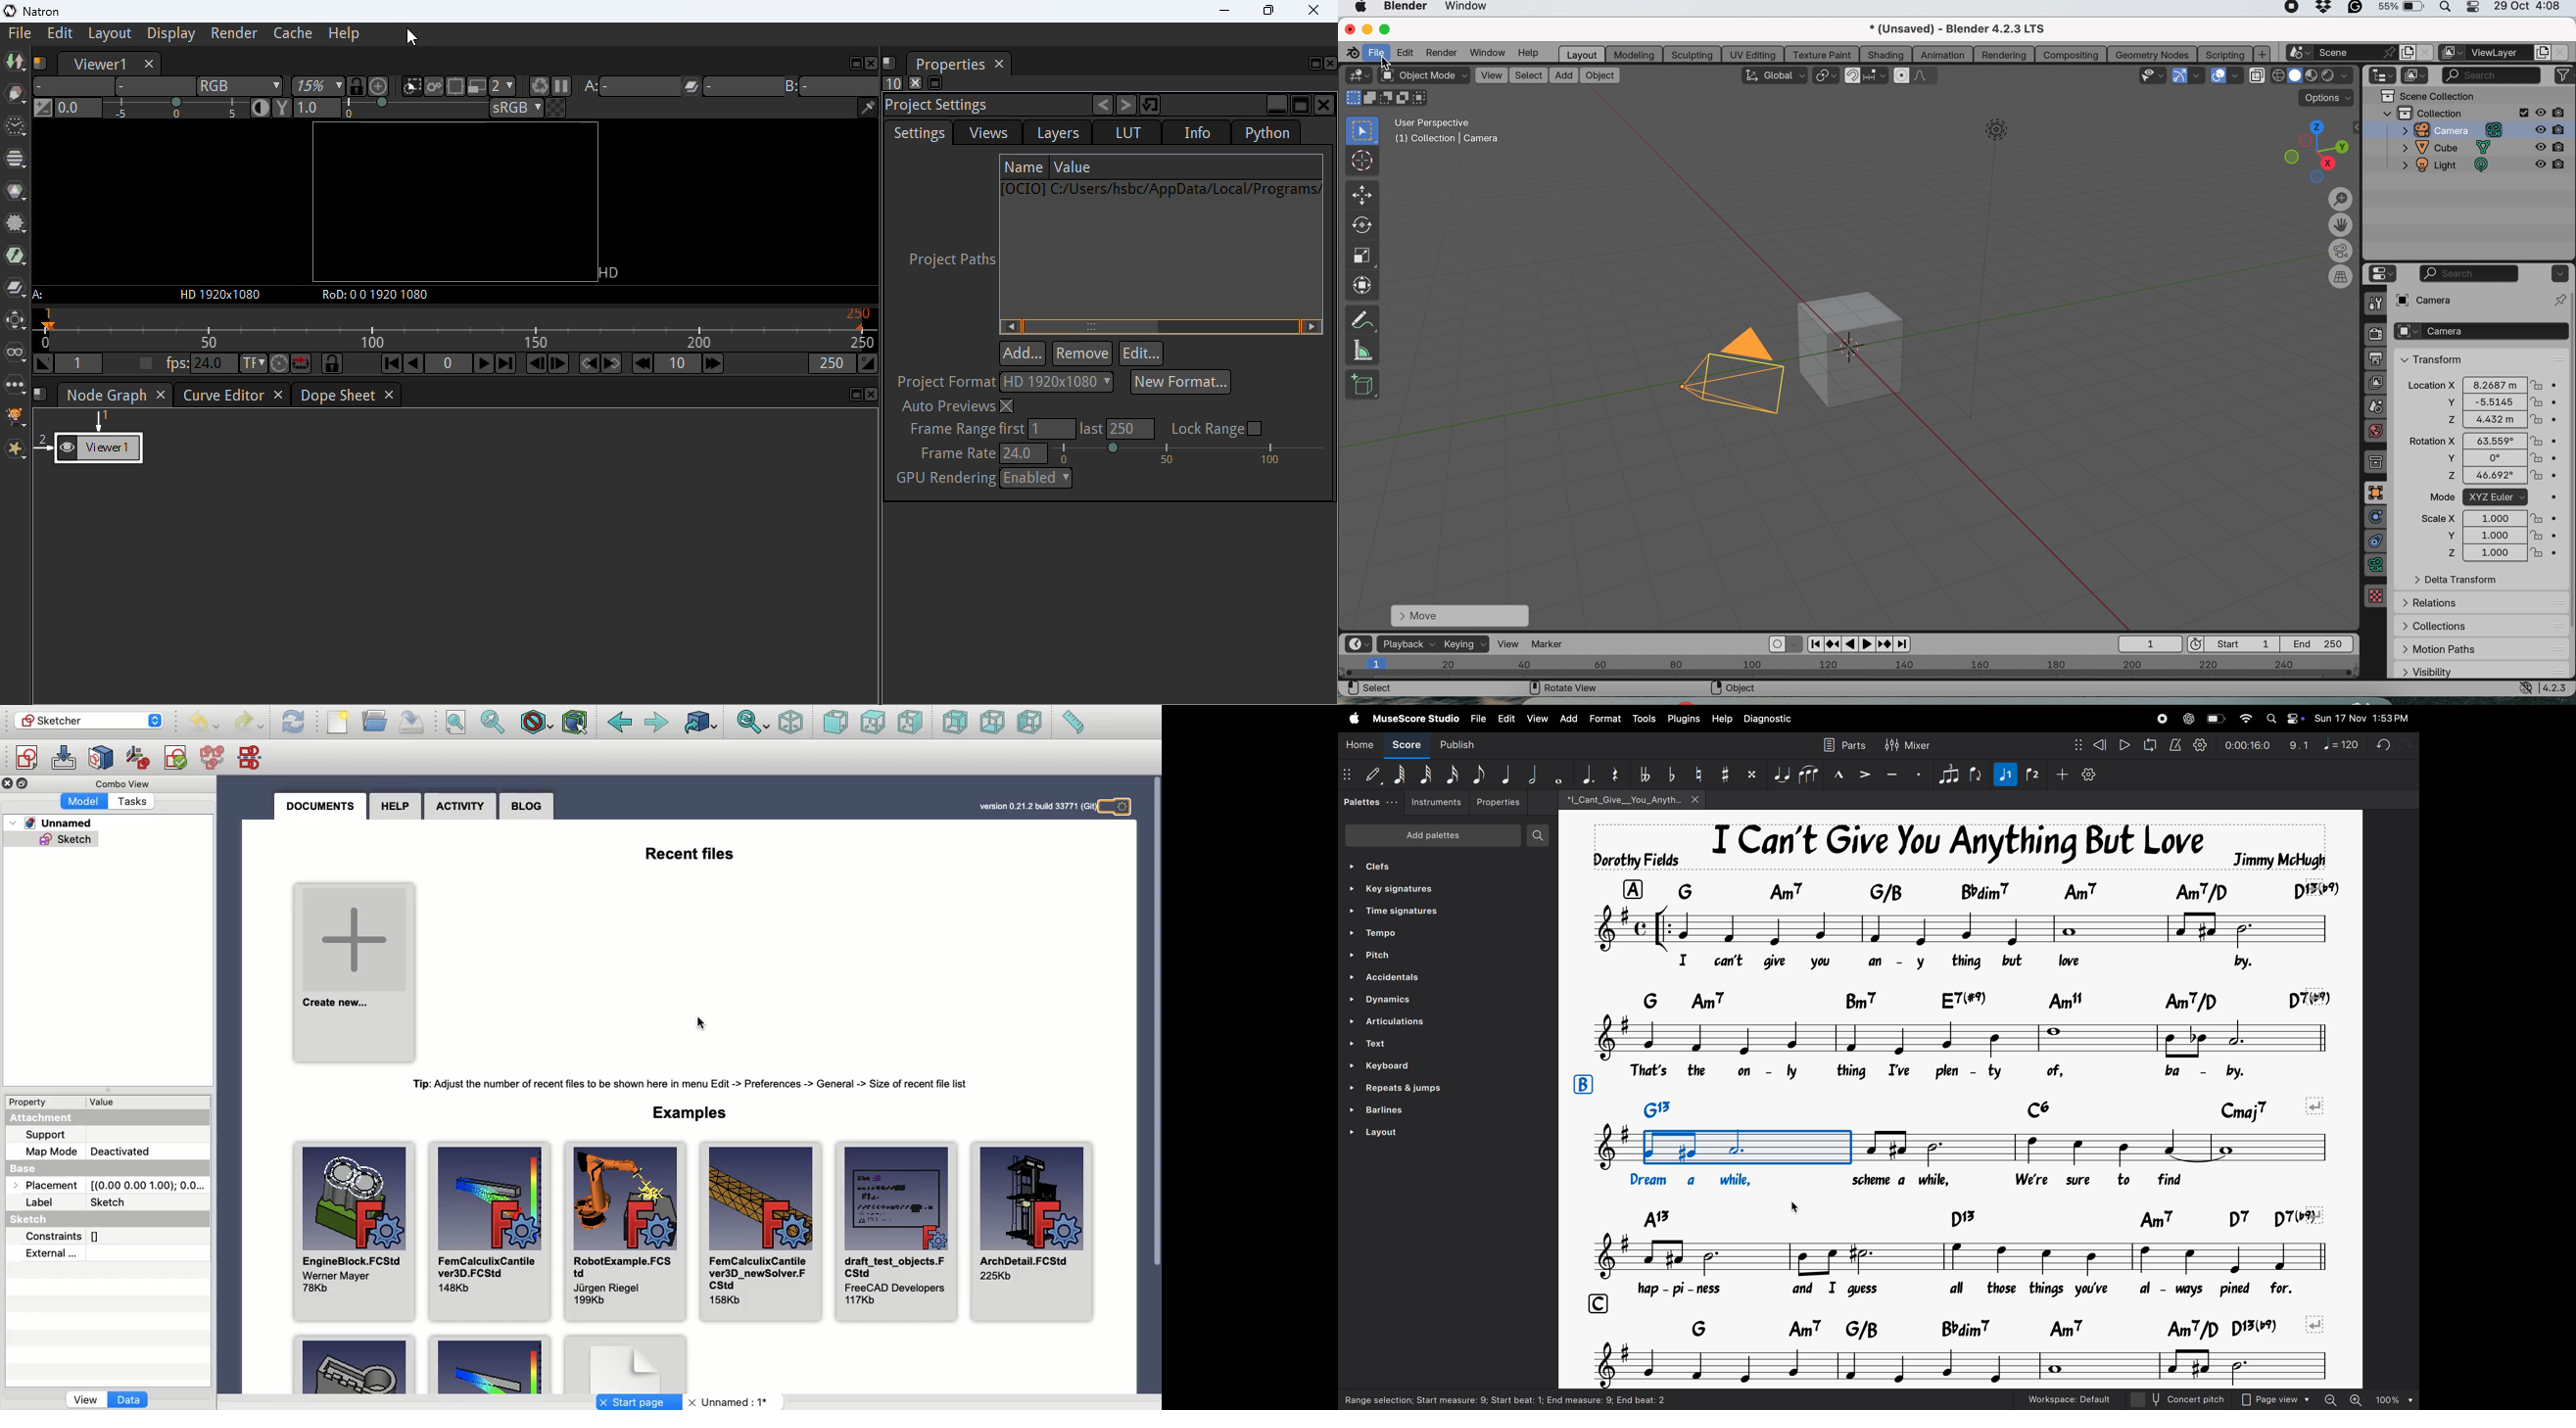  I want to click on Merge sketches, so click(213, 758).